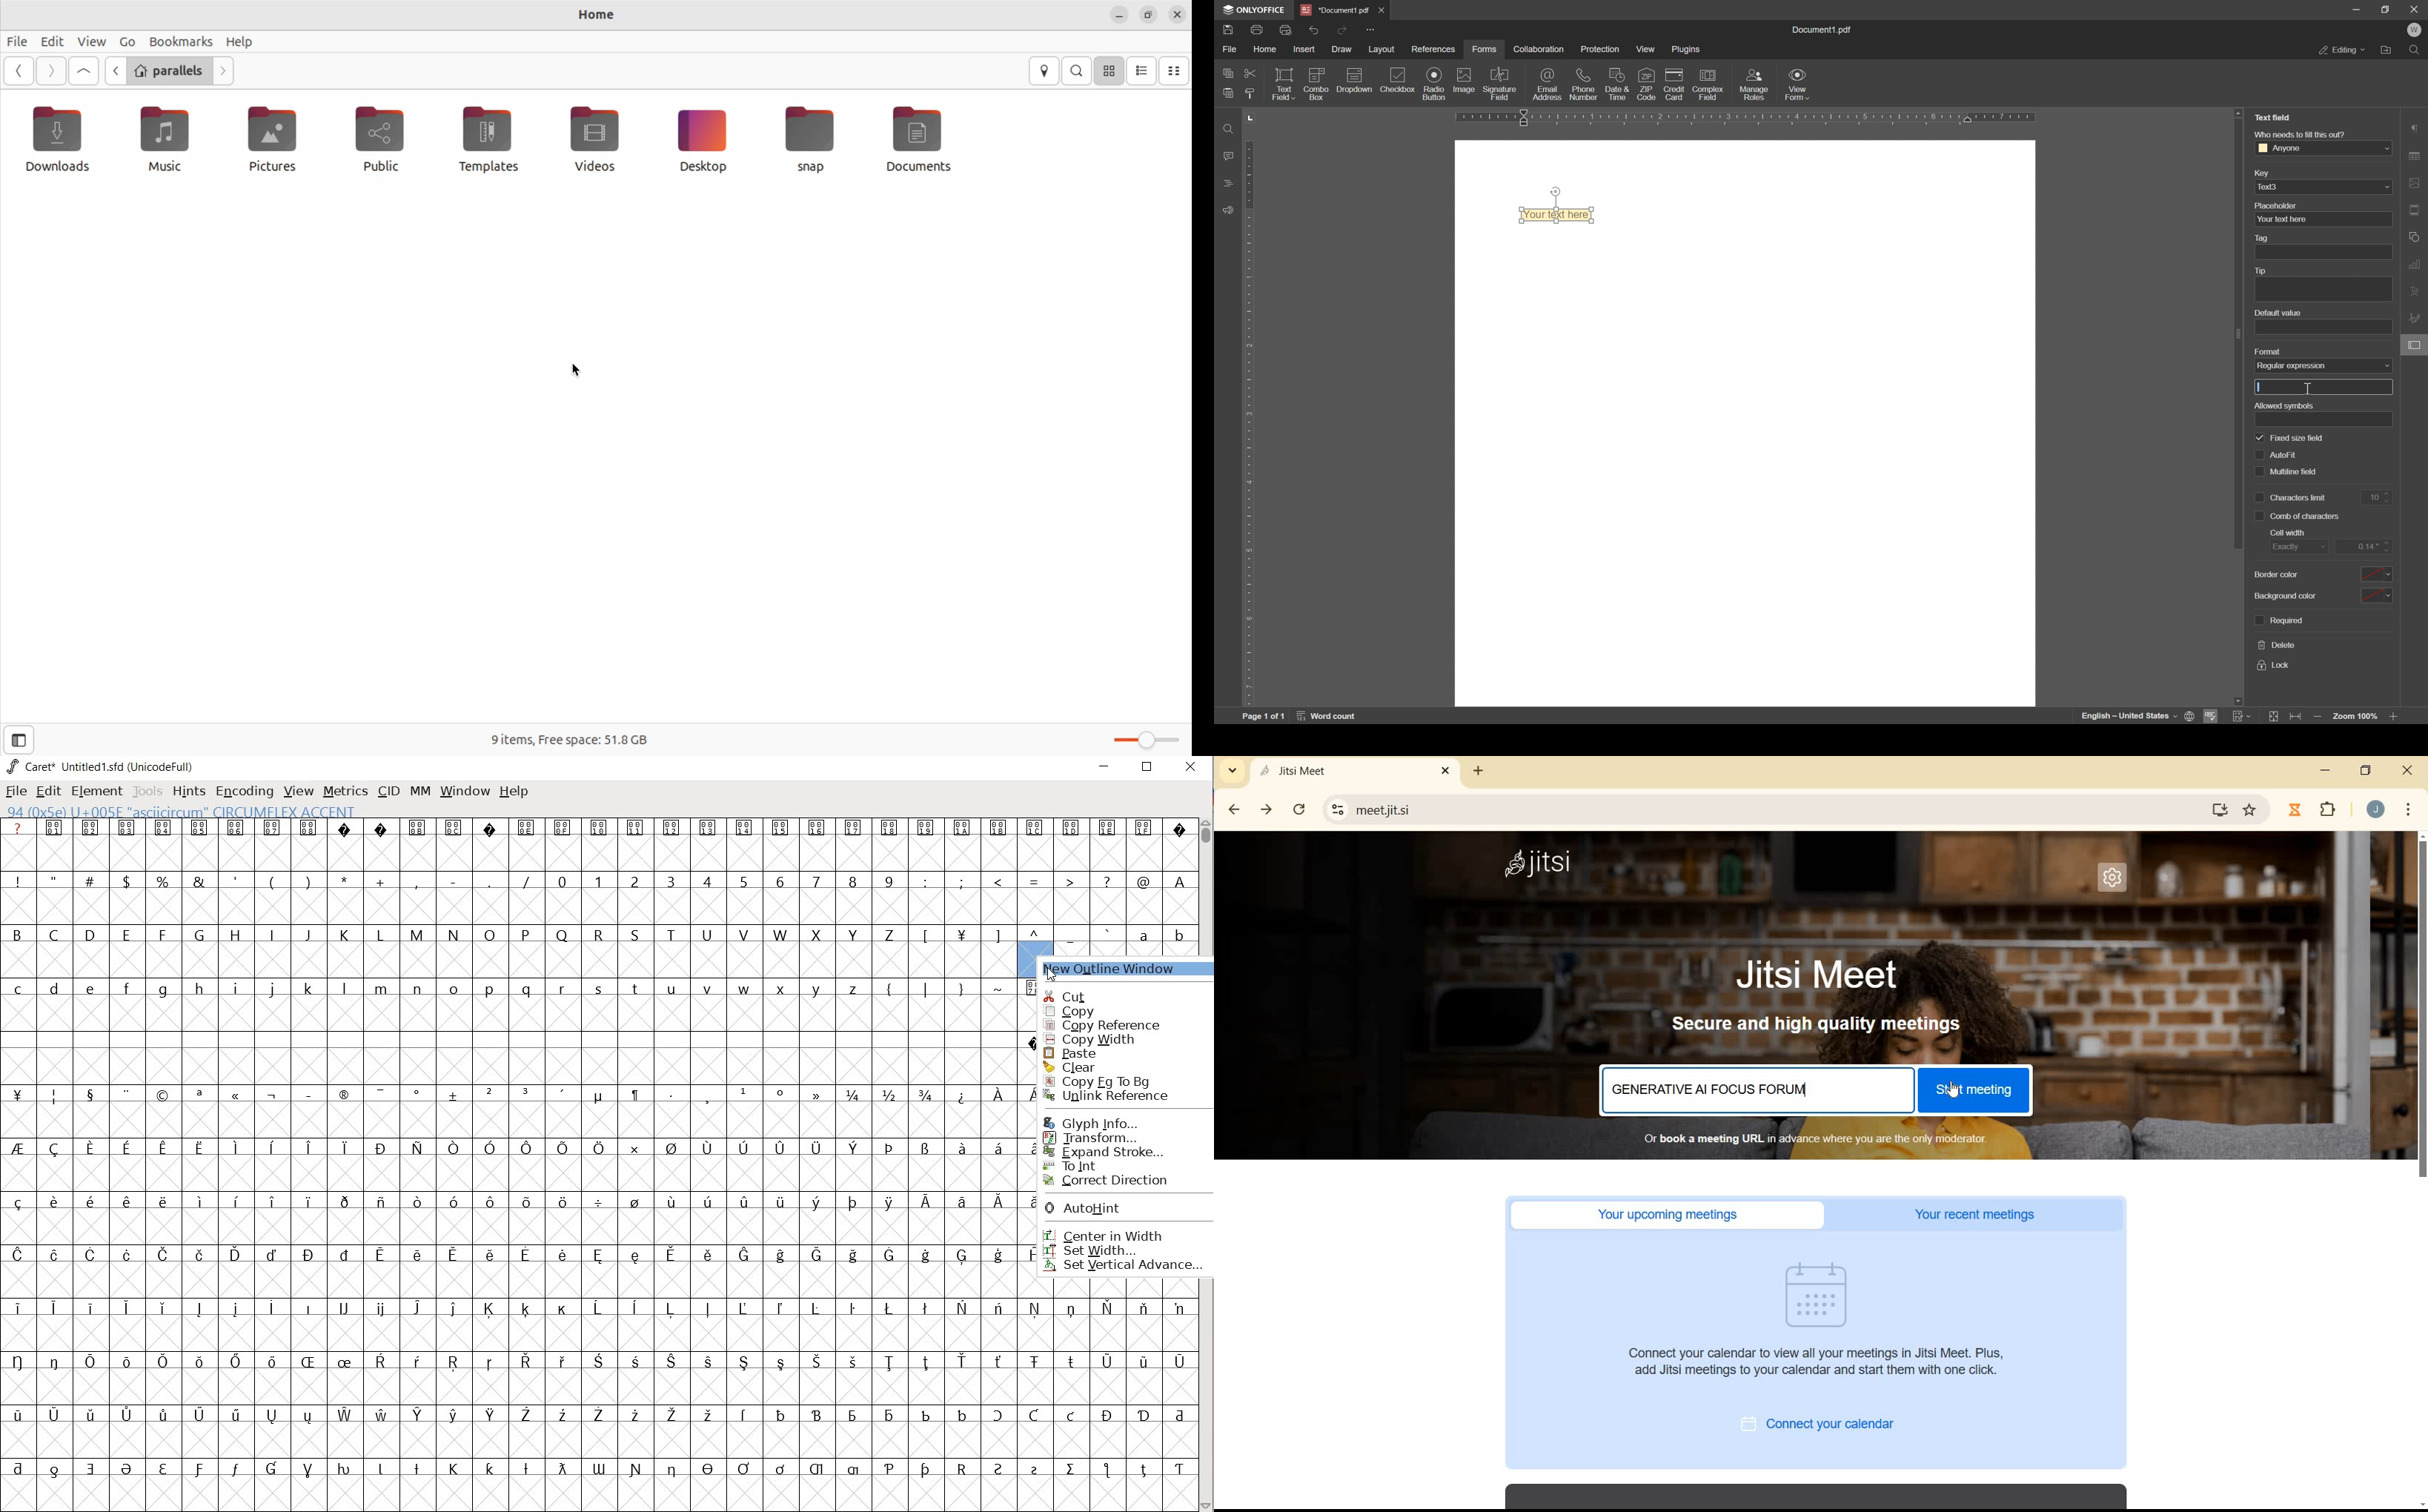 The width and height of the screenshot is (2436, 1512). What do you see at coordinates (2416, 128) in the screenshot?
I see `paragraph settings` at bounding box center [2416, 128].